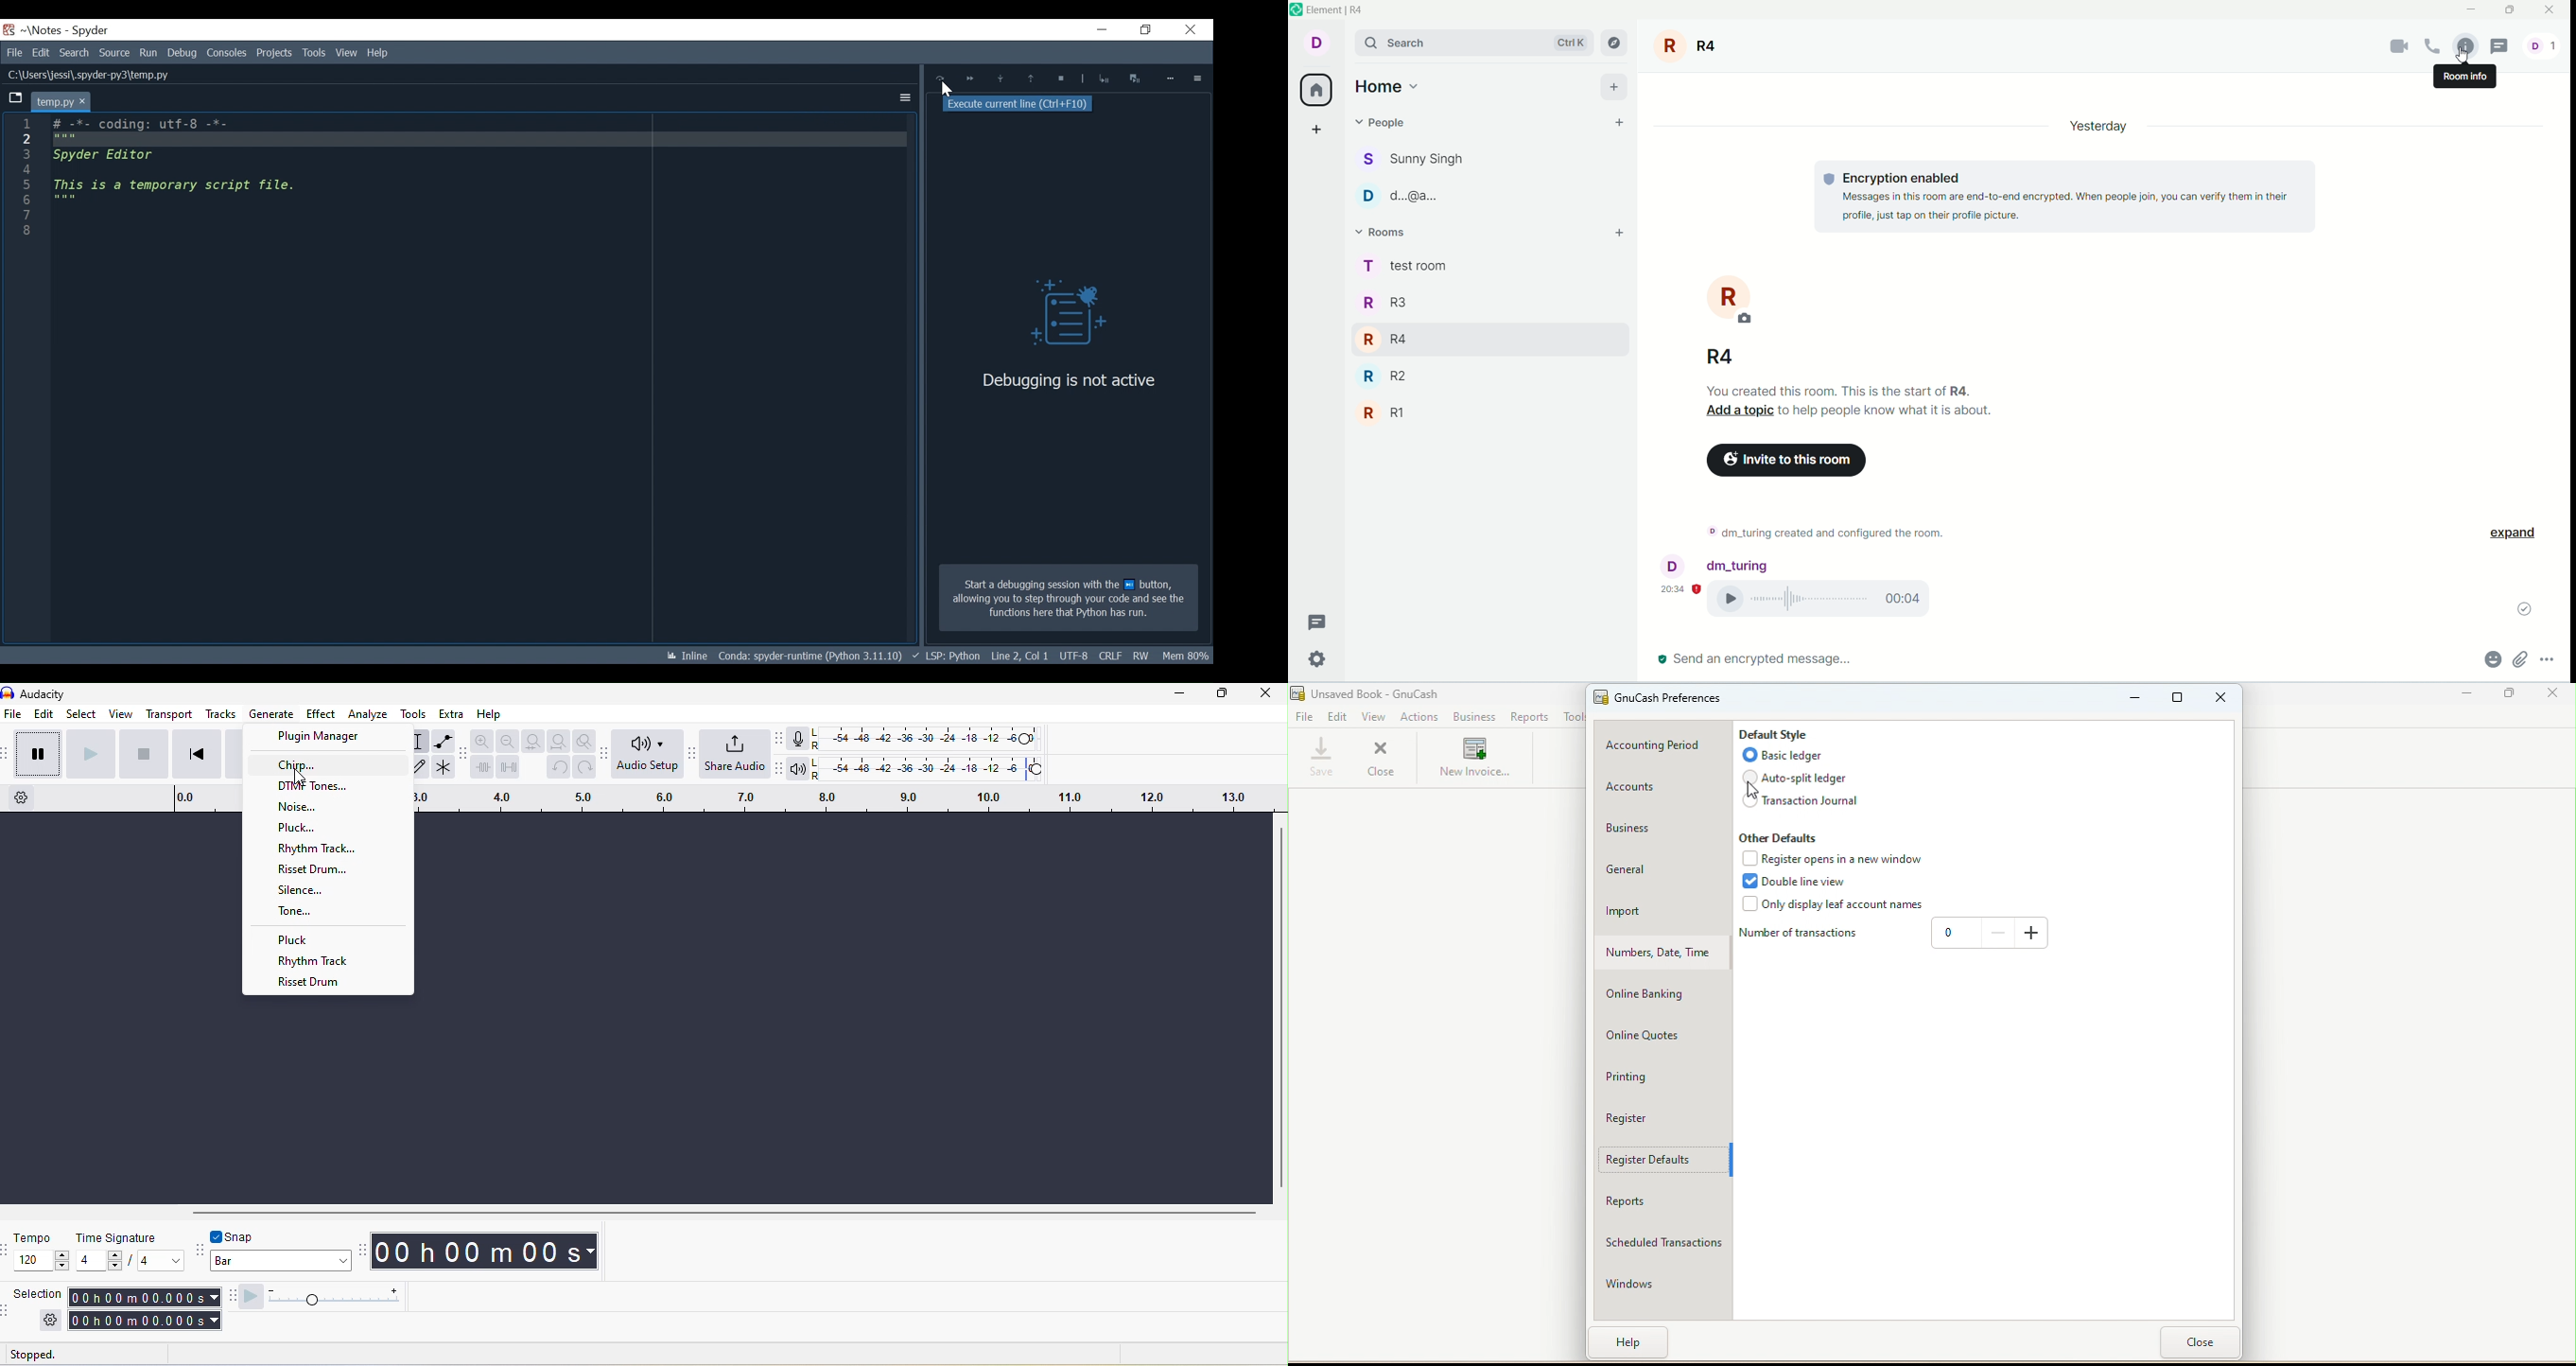 The image size is (2576, 1372). What do you see at coordinates (1474, 760) in the screenshot?
I see `New invoices` at bounding box center [1474, 760].